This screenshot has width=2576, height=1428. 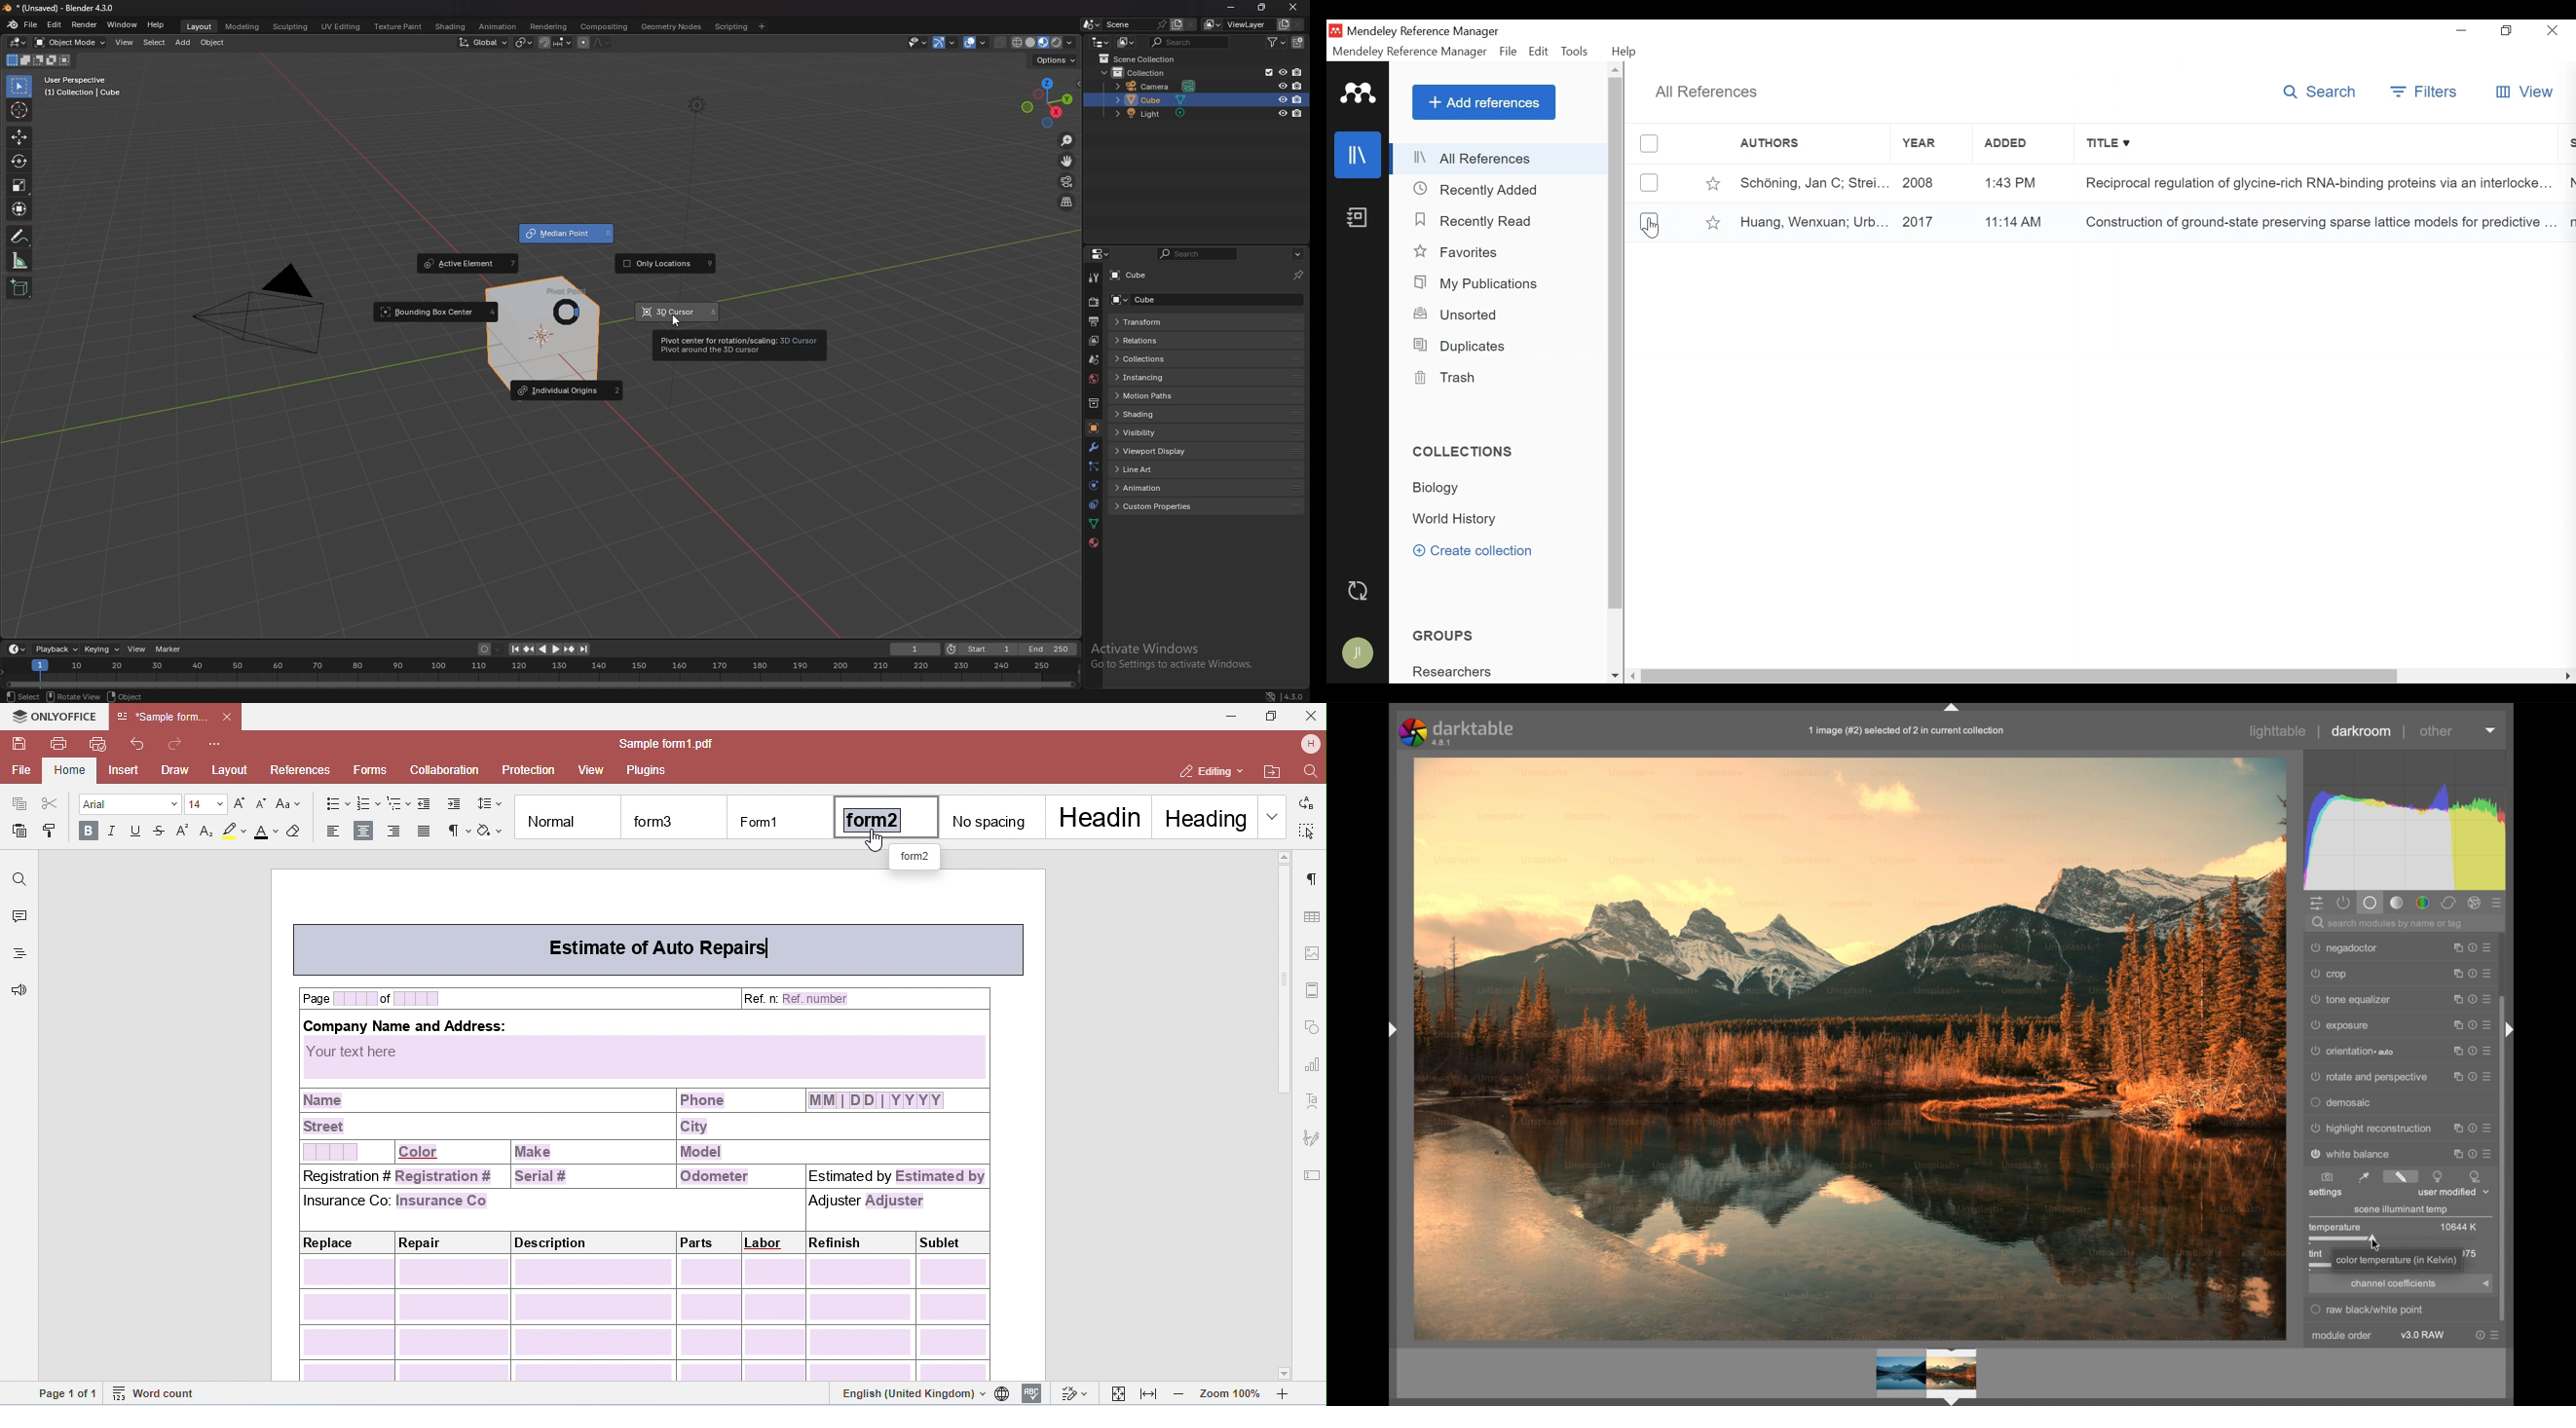 What do you see at coordinates (1851, 1049) in the screenshot?
I see `Image` at bounding box center [1851, 1049].